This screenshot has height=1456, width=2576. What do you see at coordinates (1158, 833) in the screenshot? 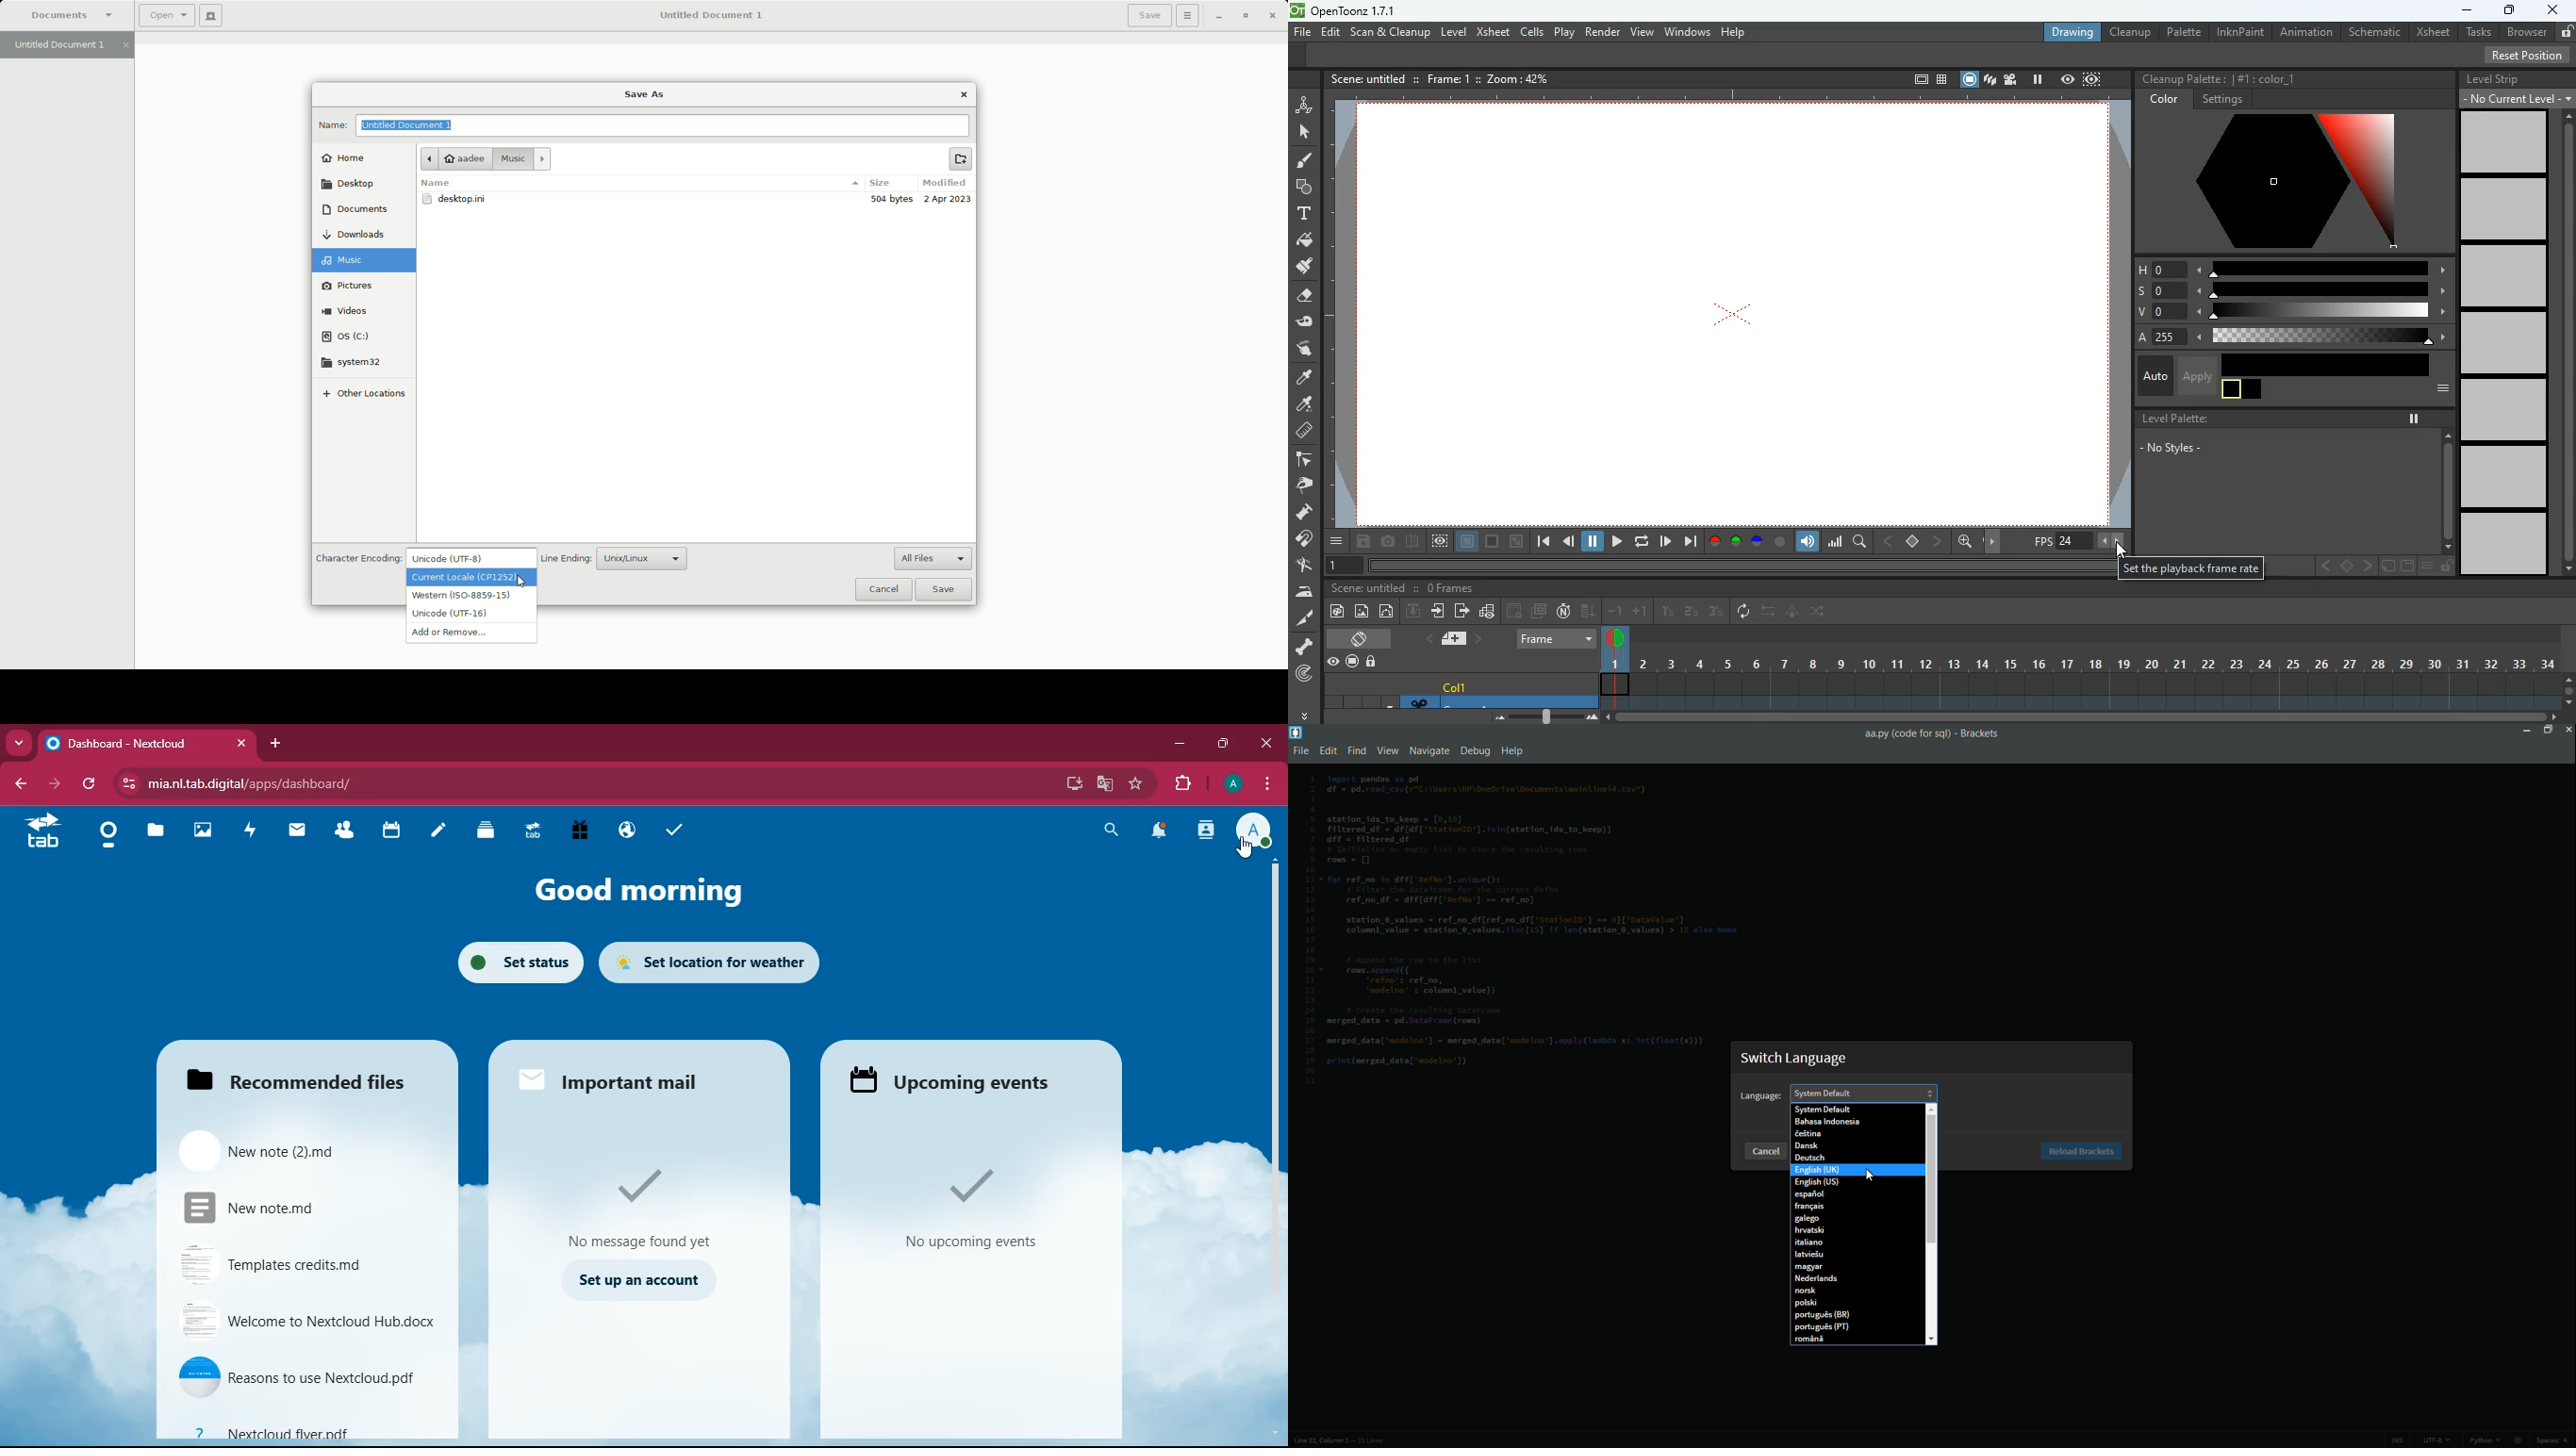
I see `notifications` at bounding box center [1158, 833].